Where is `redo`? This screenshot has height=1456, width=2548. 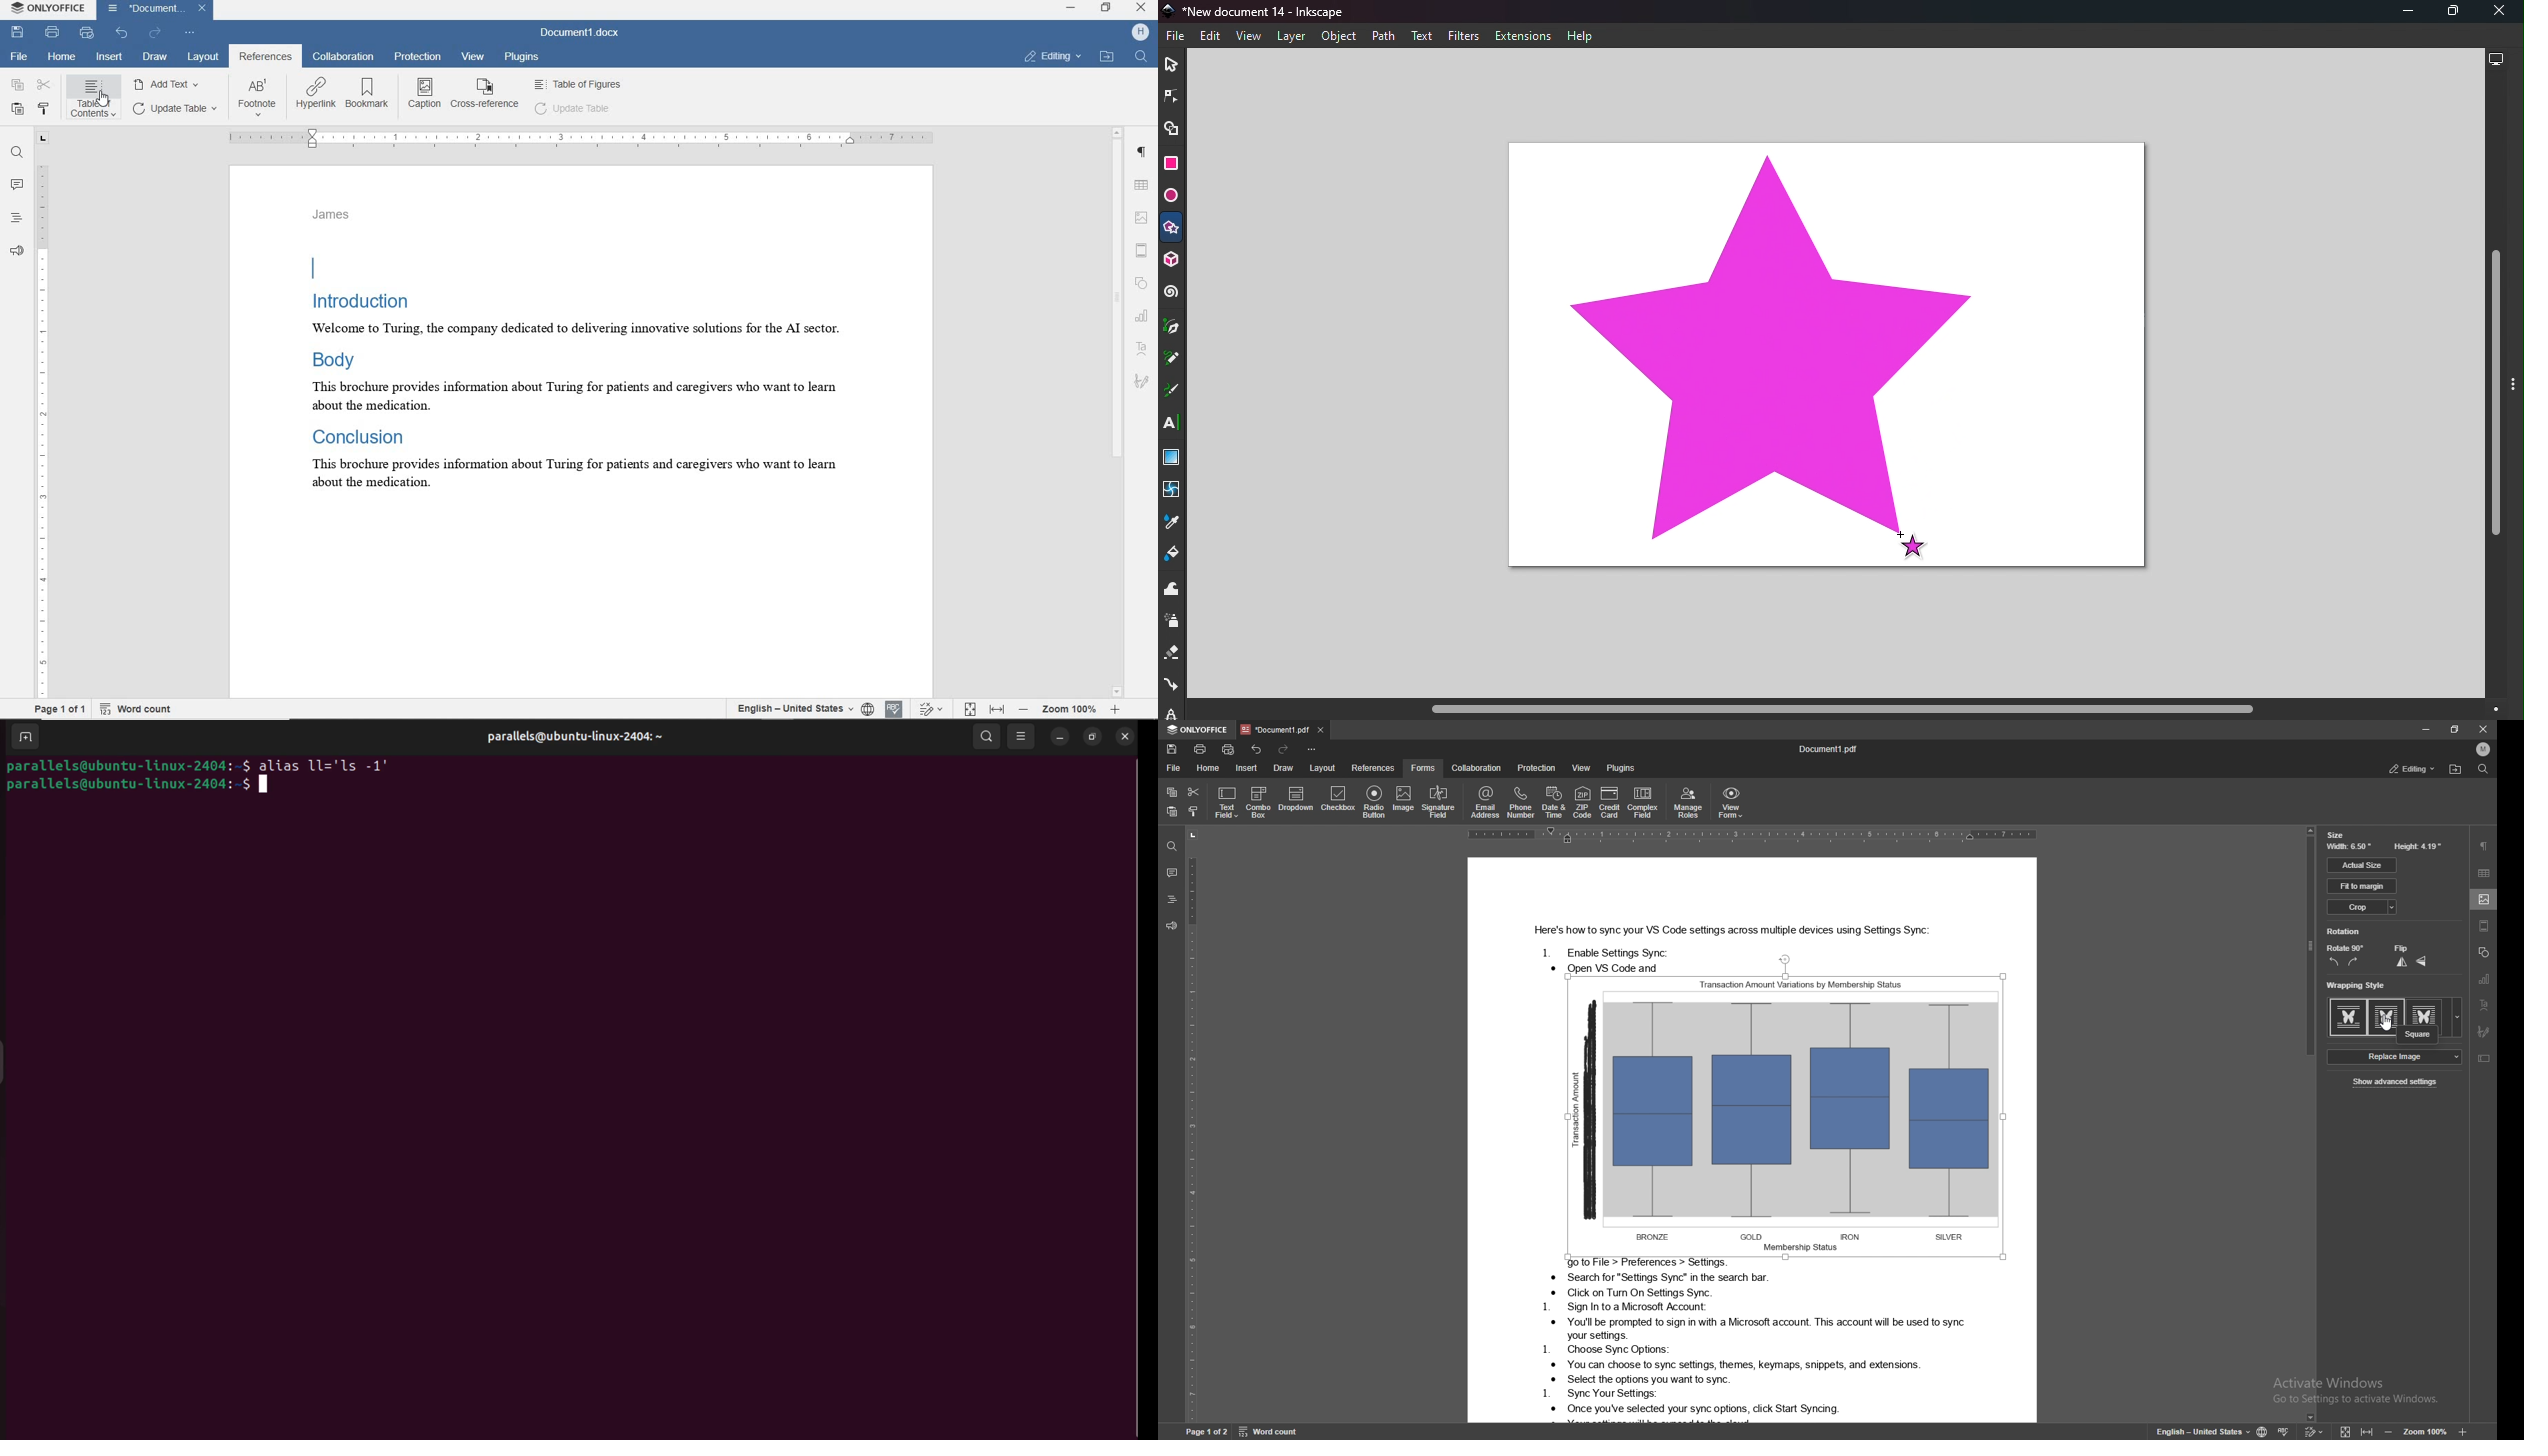 redo is located at coordinates (1286, 750).